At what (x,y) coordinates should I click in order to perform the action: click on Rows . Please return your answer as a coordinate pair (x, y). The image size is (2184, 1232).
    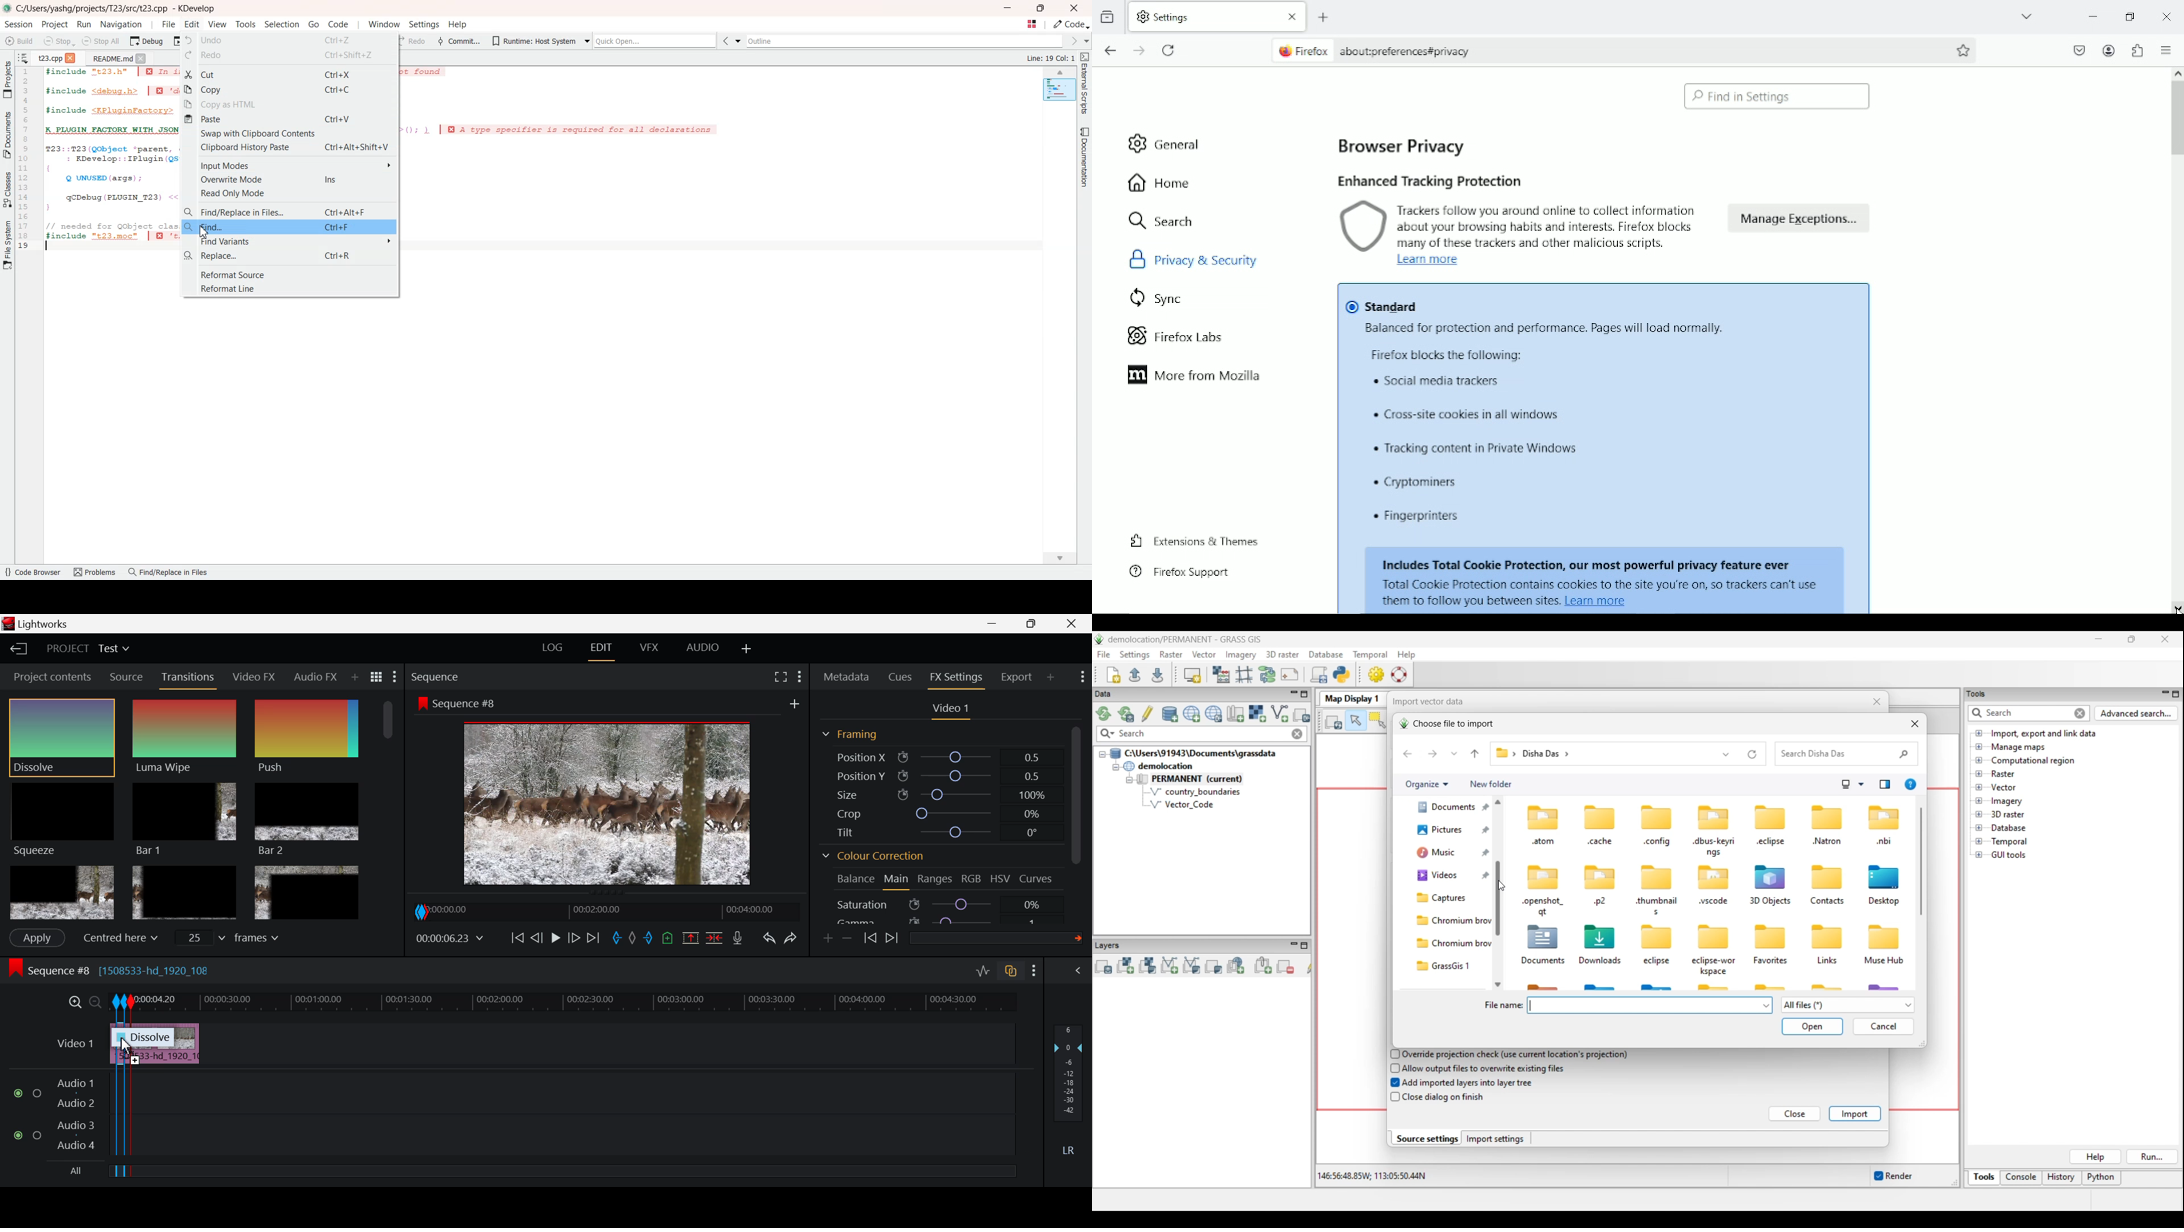
    Looking at the image, I should click on (26, 160).